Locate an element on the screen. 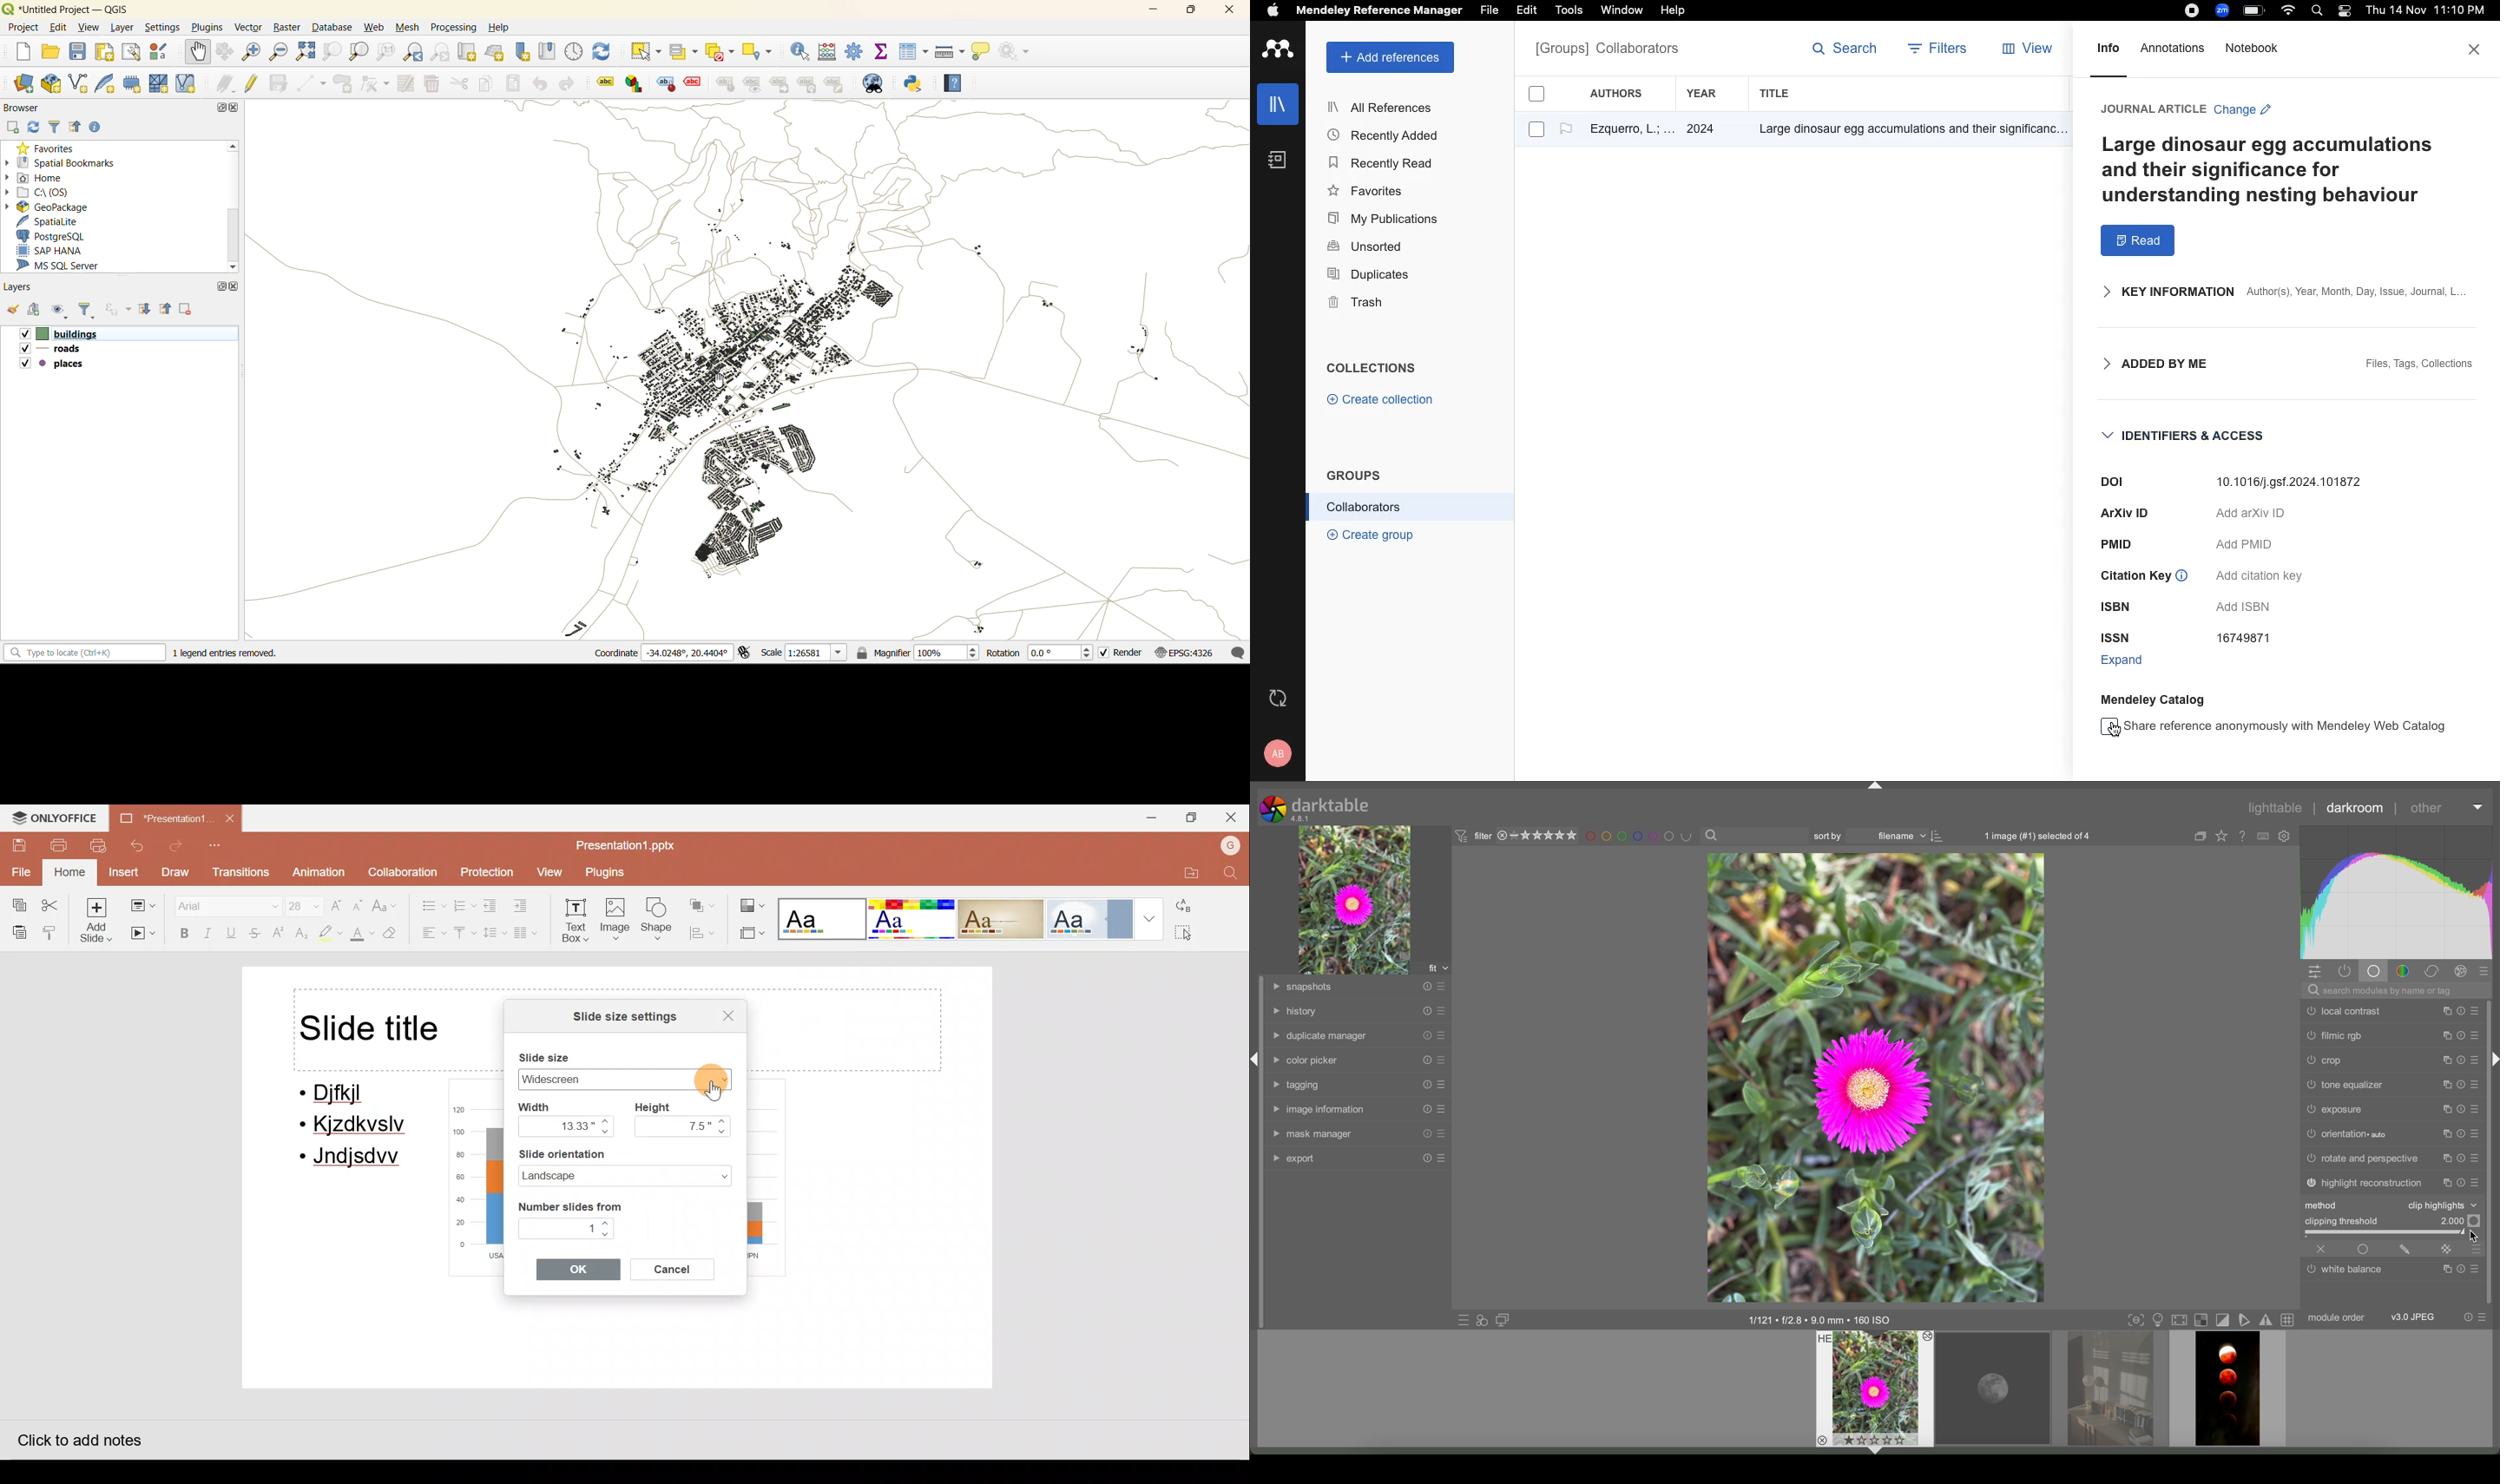 The width and height of the screenshot is (2520, 1484). Fill color is located at coordinates (360, 936).